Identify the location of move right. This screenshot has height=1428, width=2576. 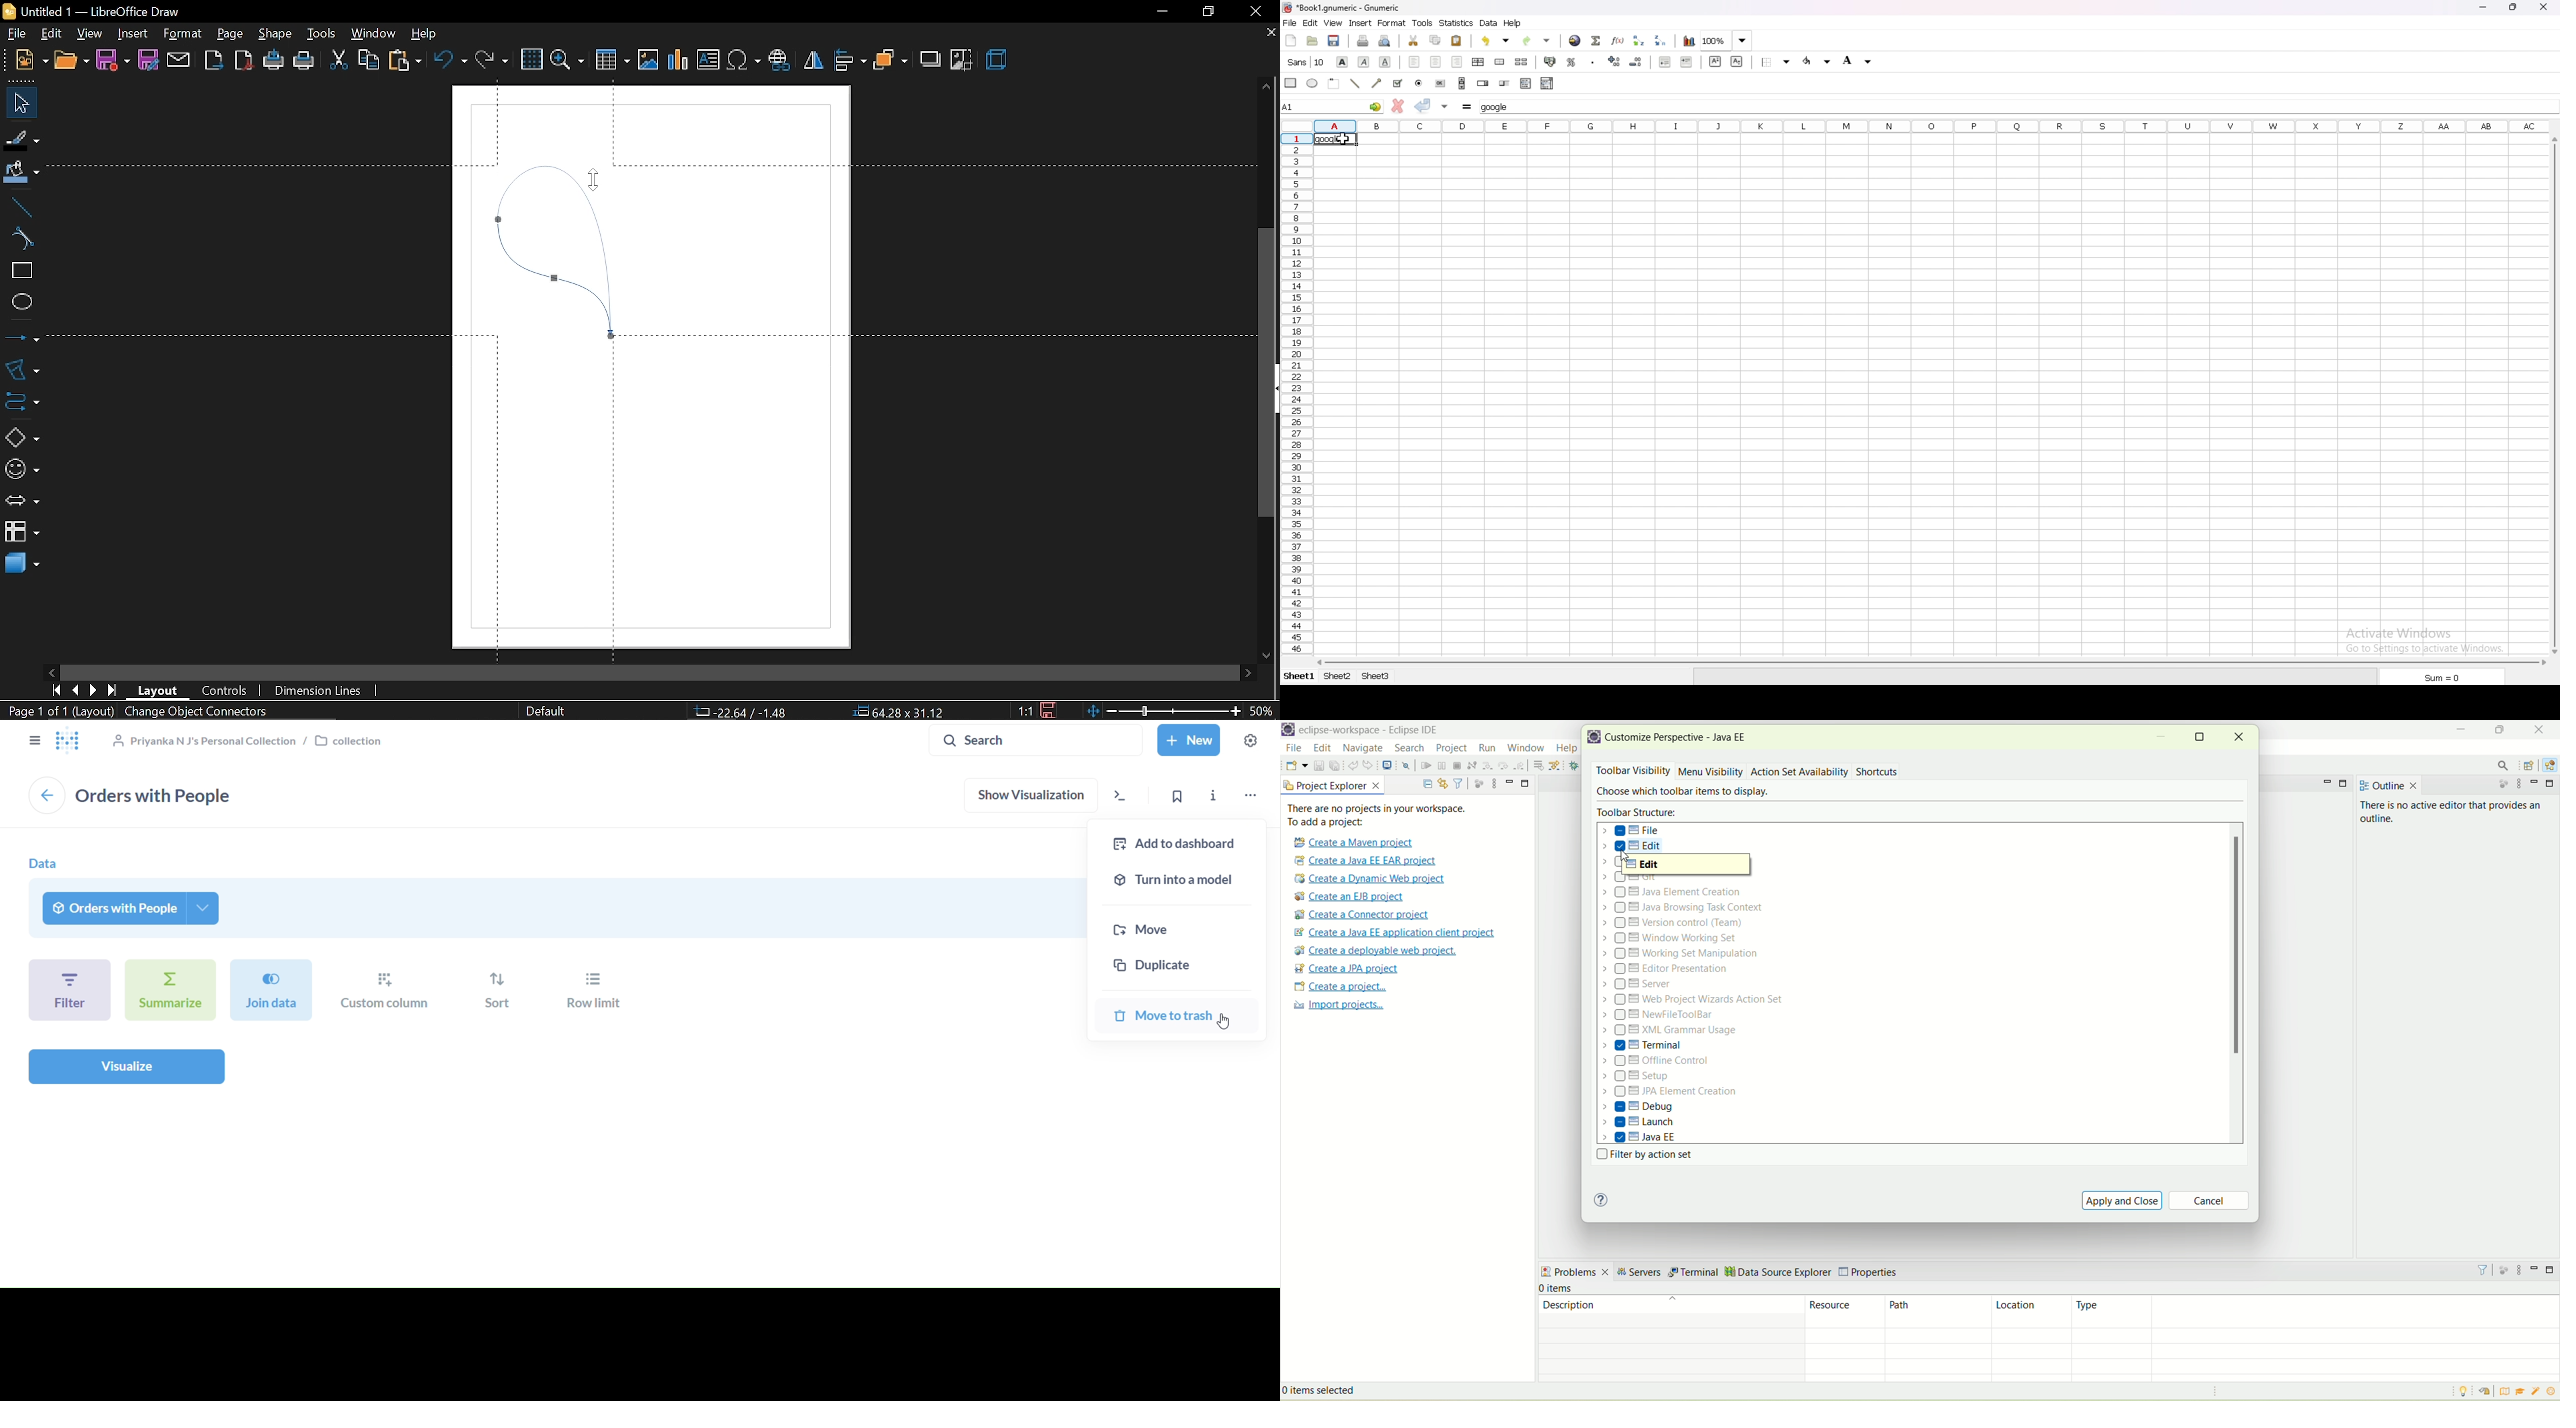
(1248, 671).